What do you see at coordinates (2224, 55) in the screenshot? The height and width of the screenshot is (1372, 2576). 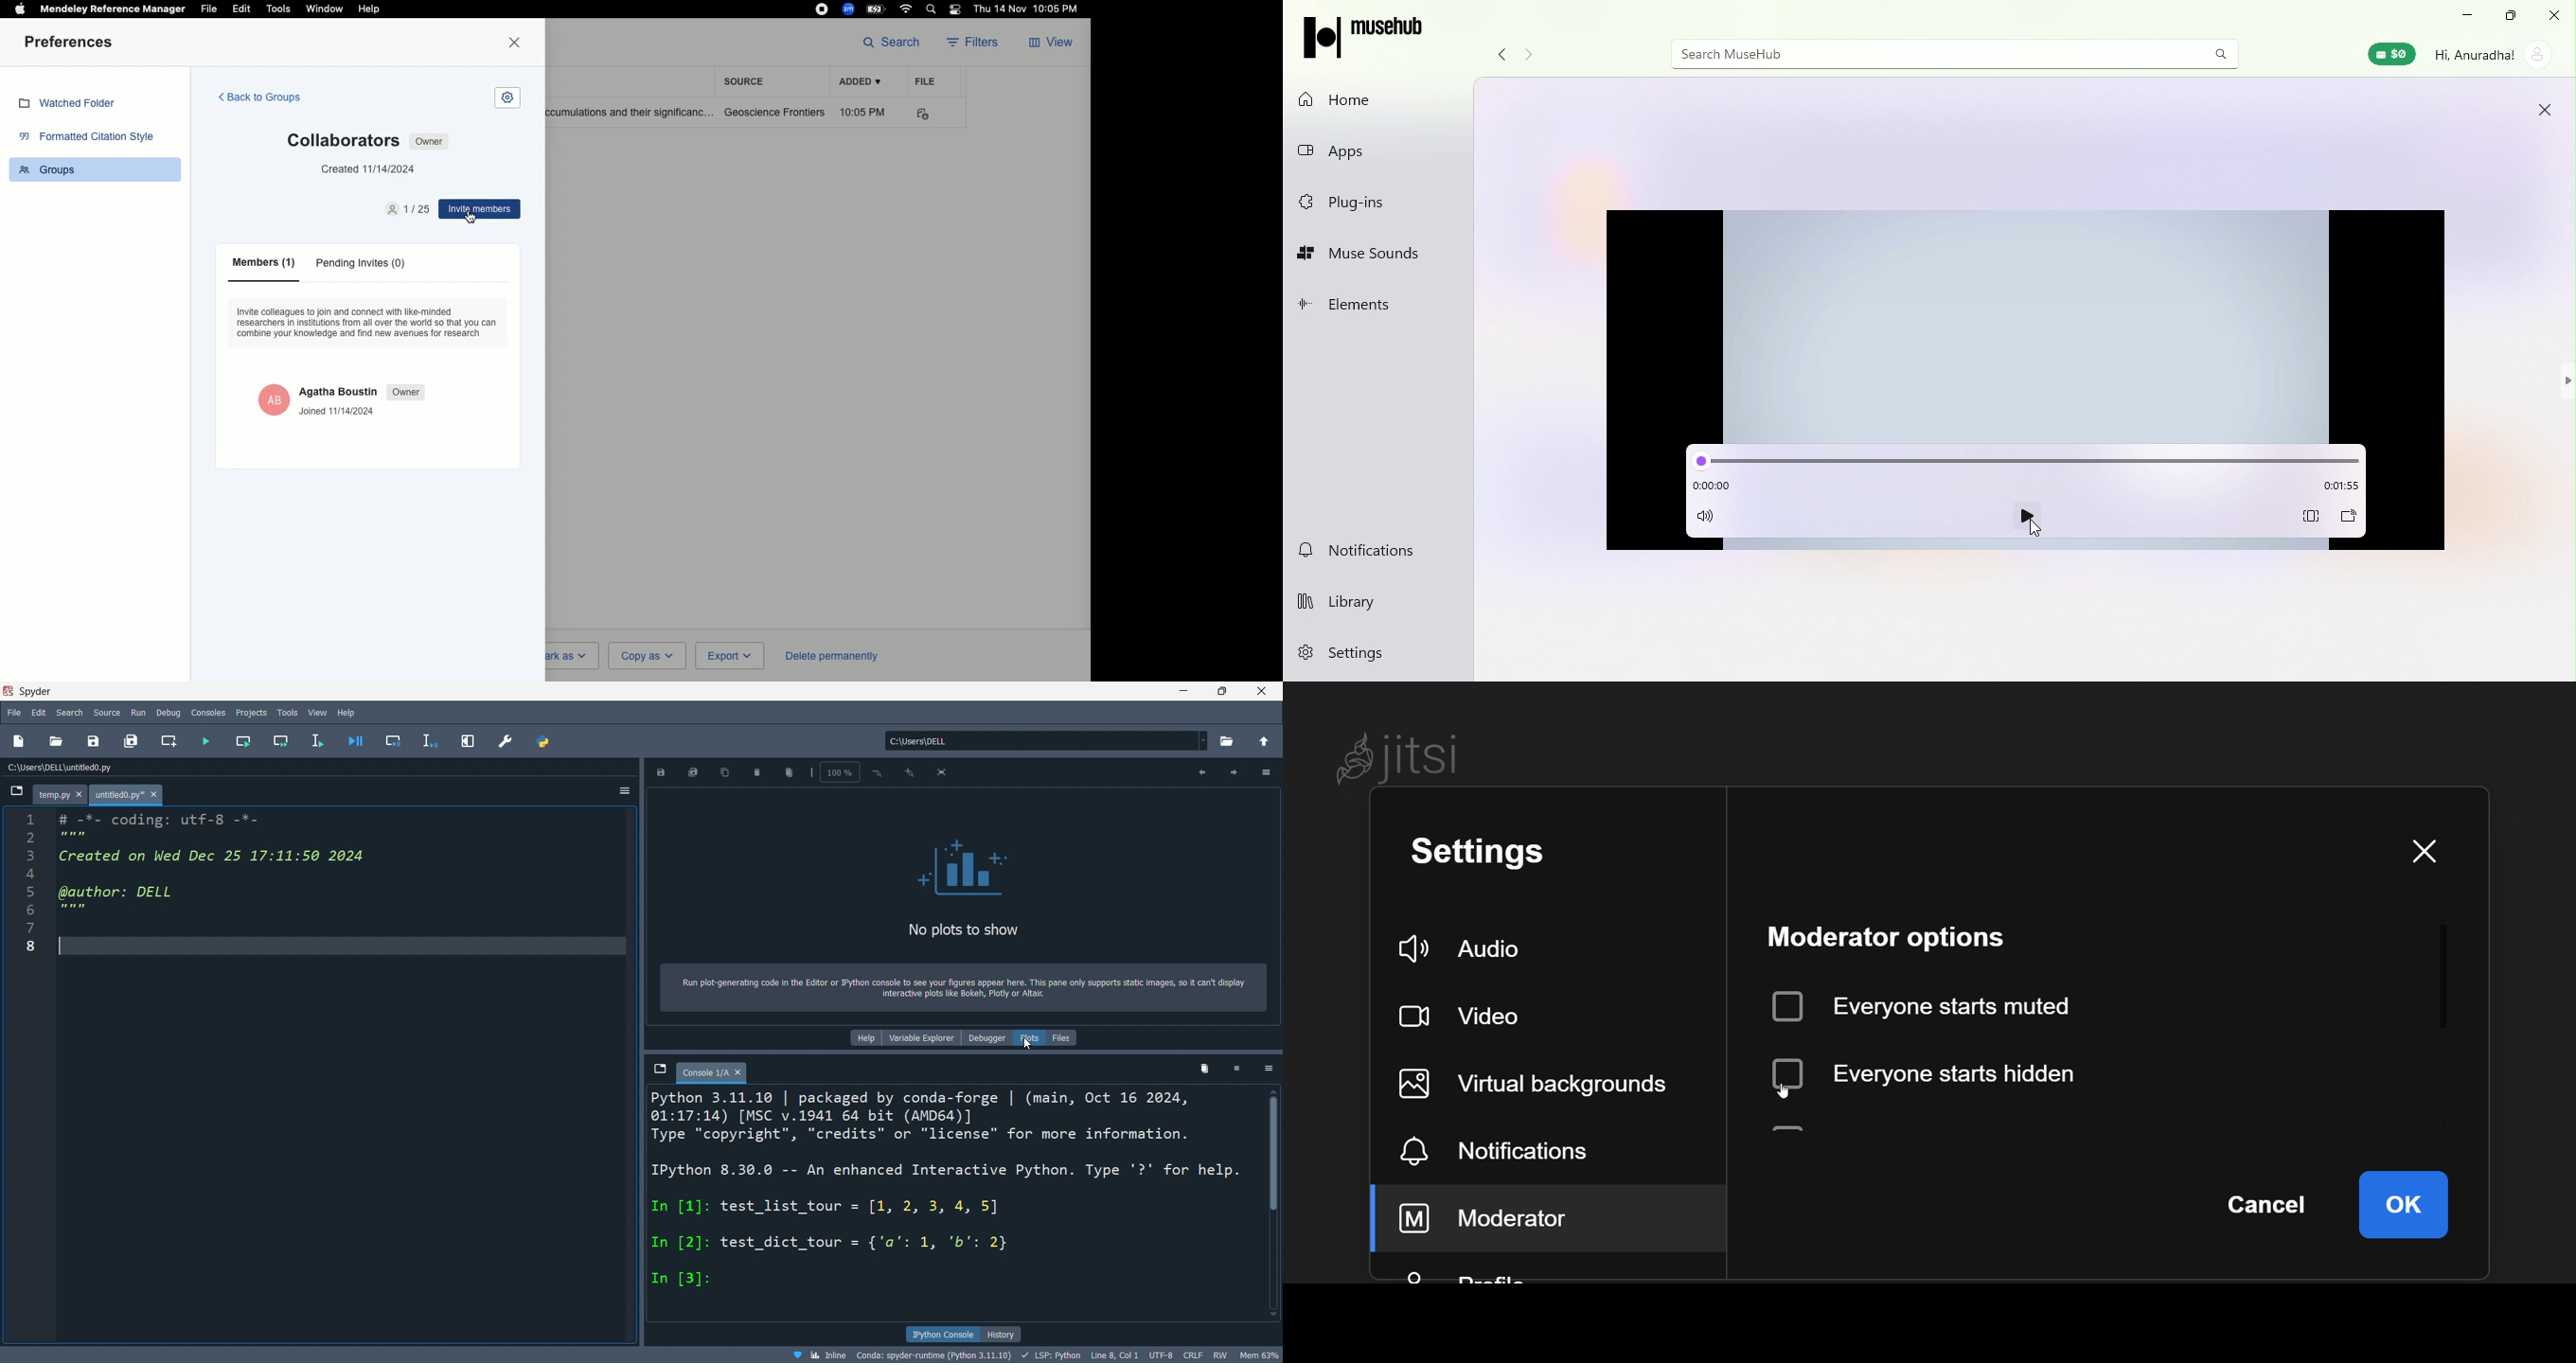 I see `search ` at bounding box center [2224, 55].